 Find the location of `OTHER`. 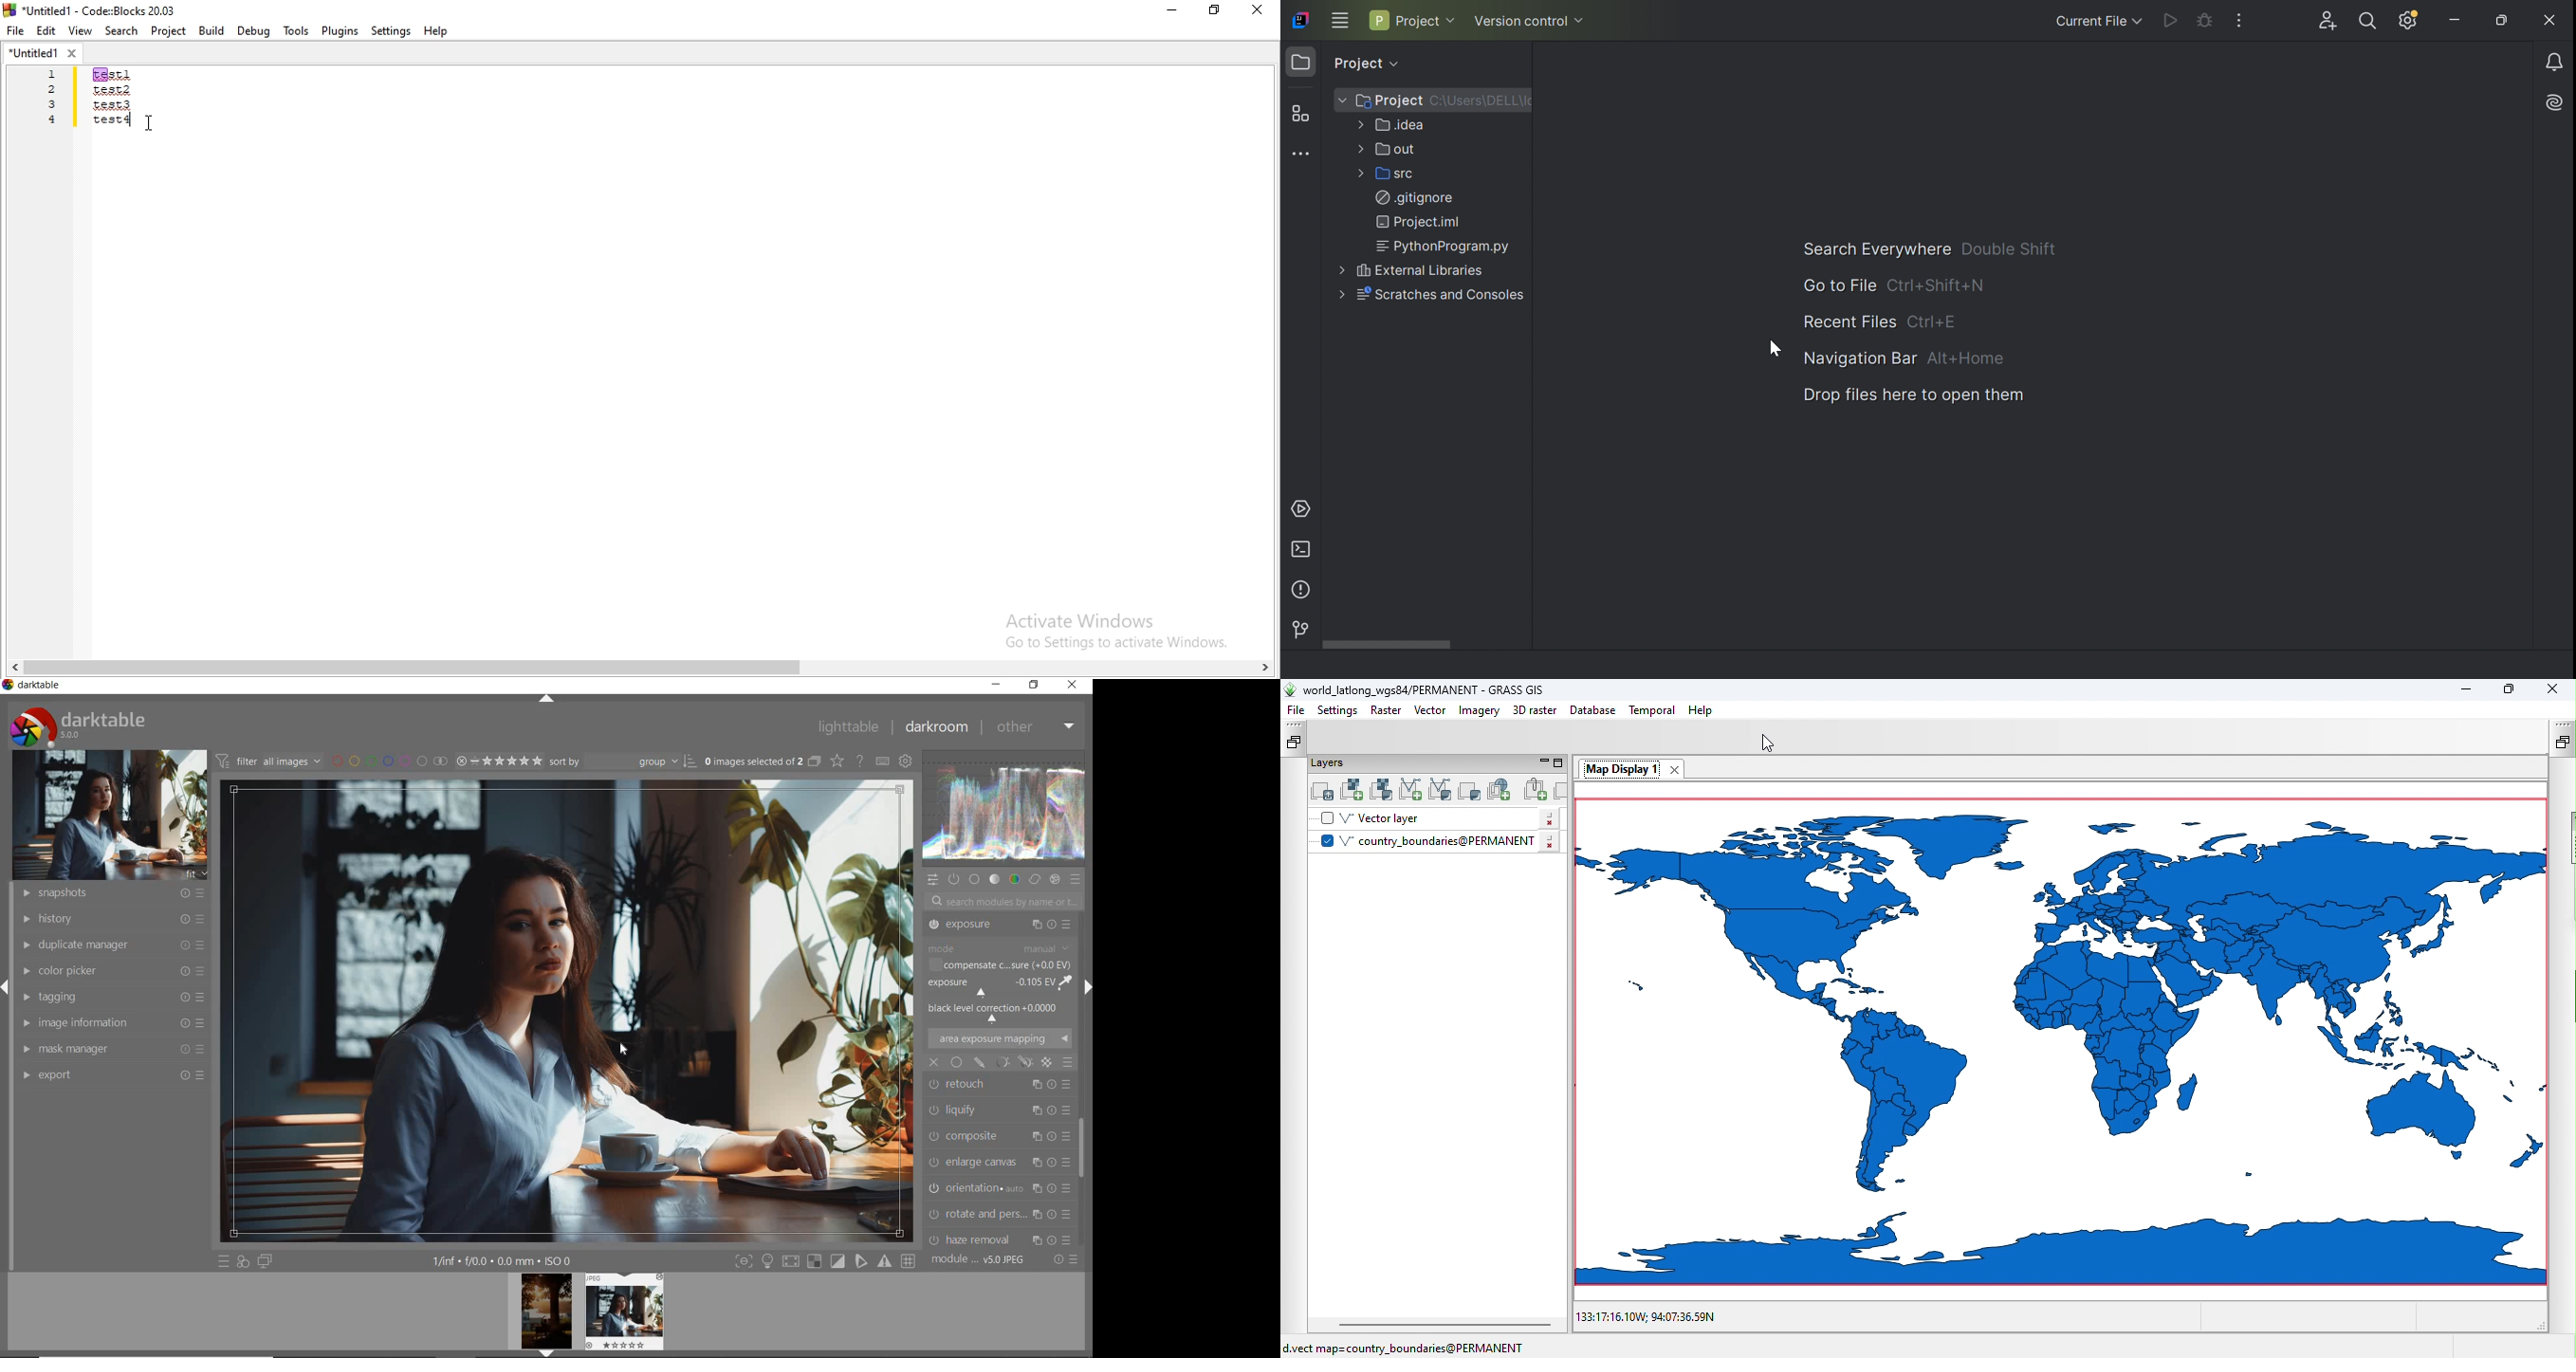

OTHER is located at coordinates (1036, 729).